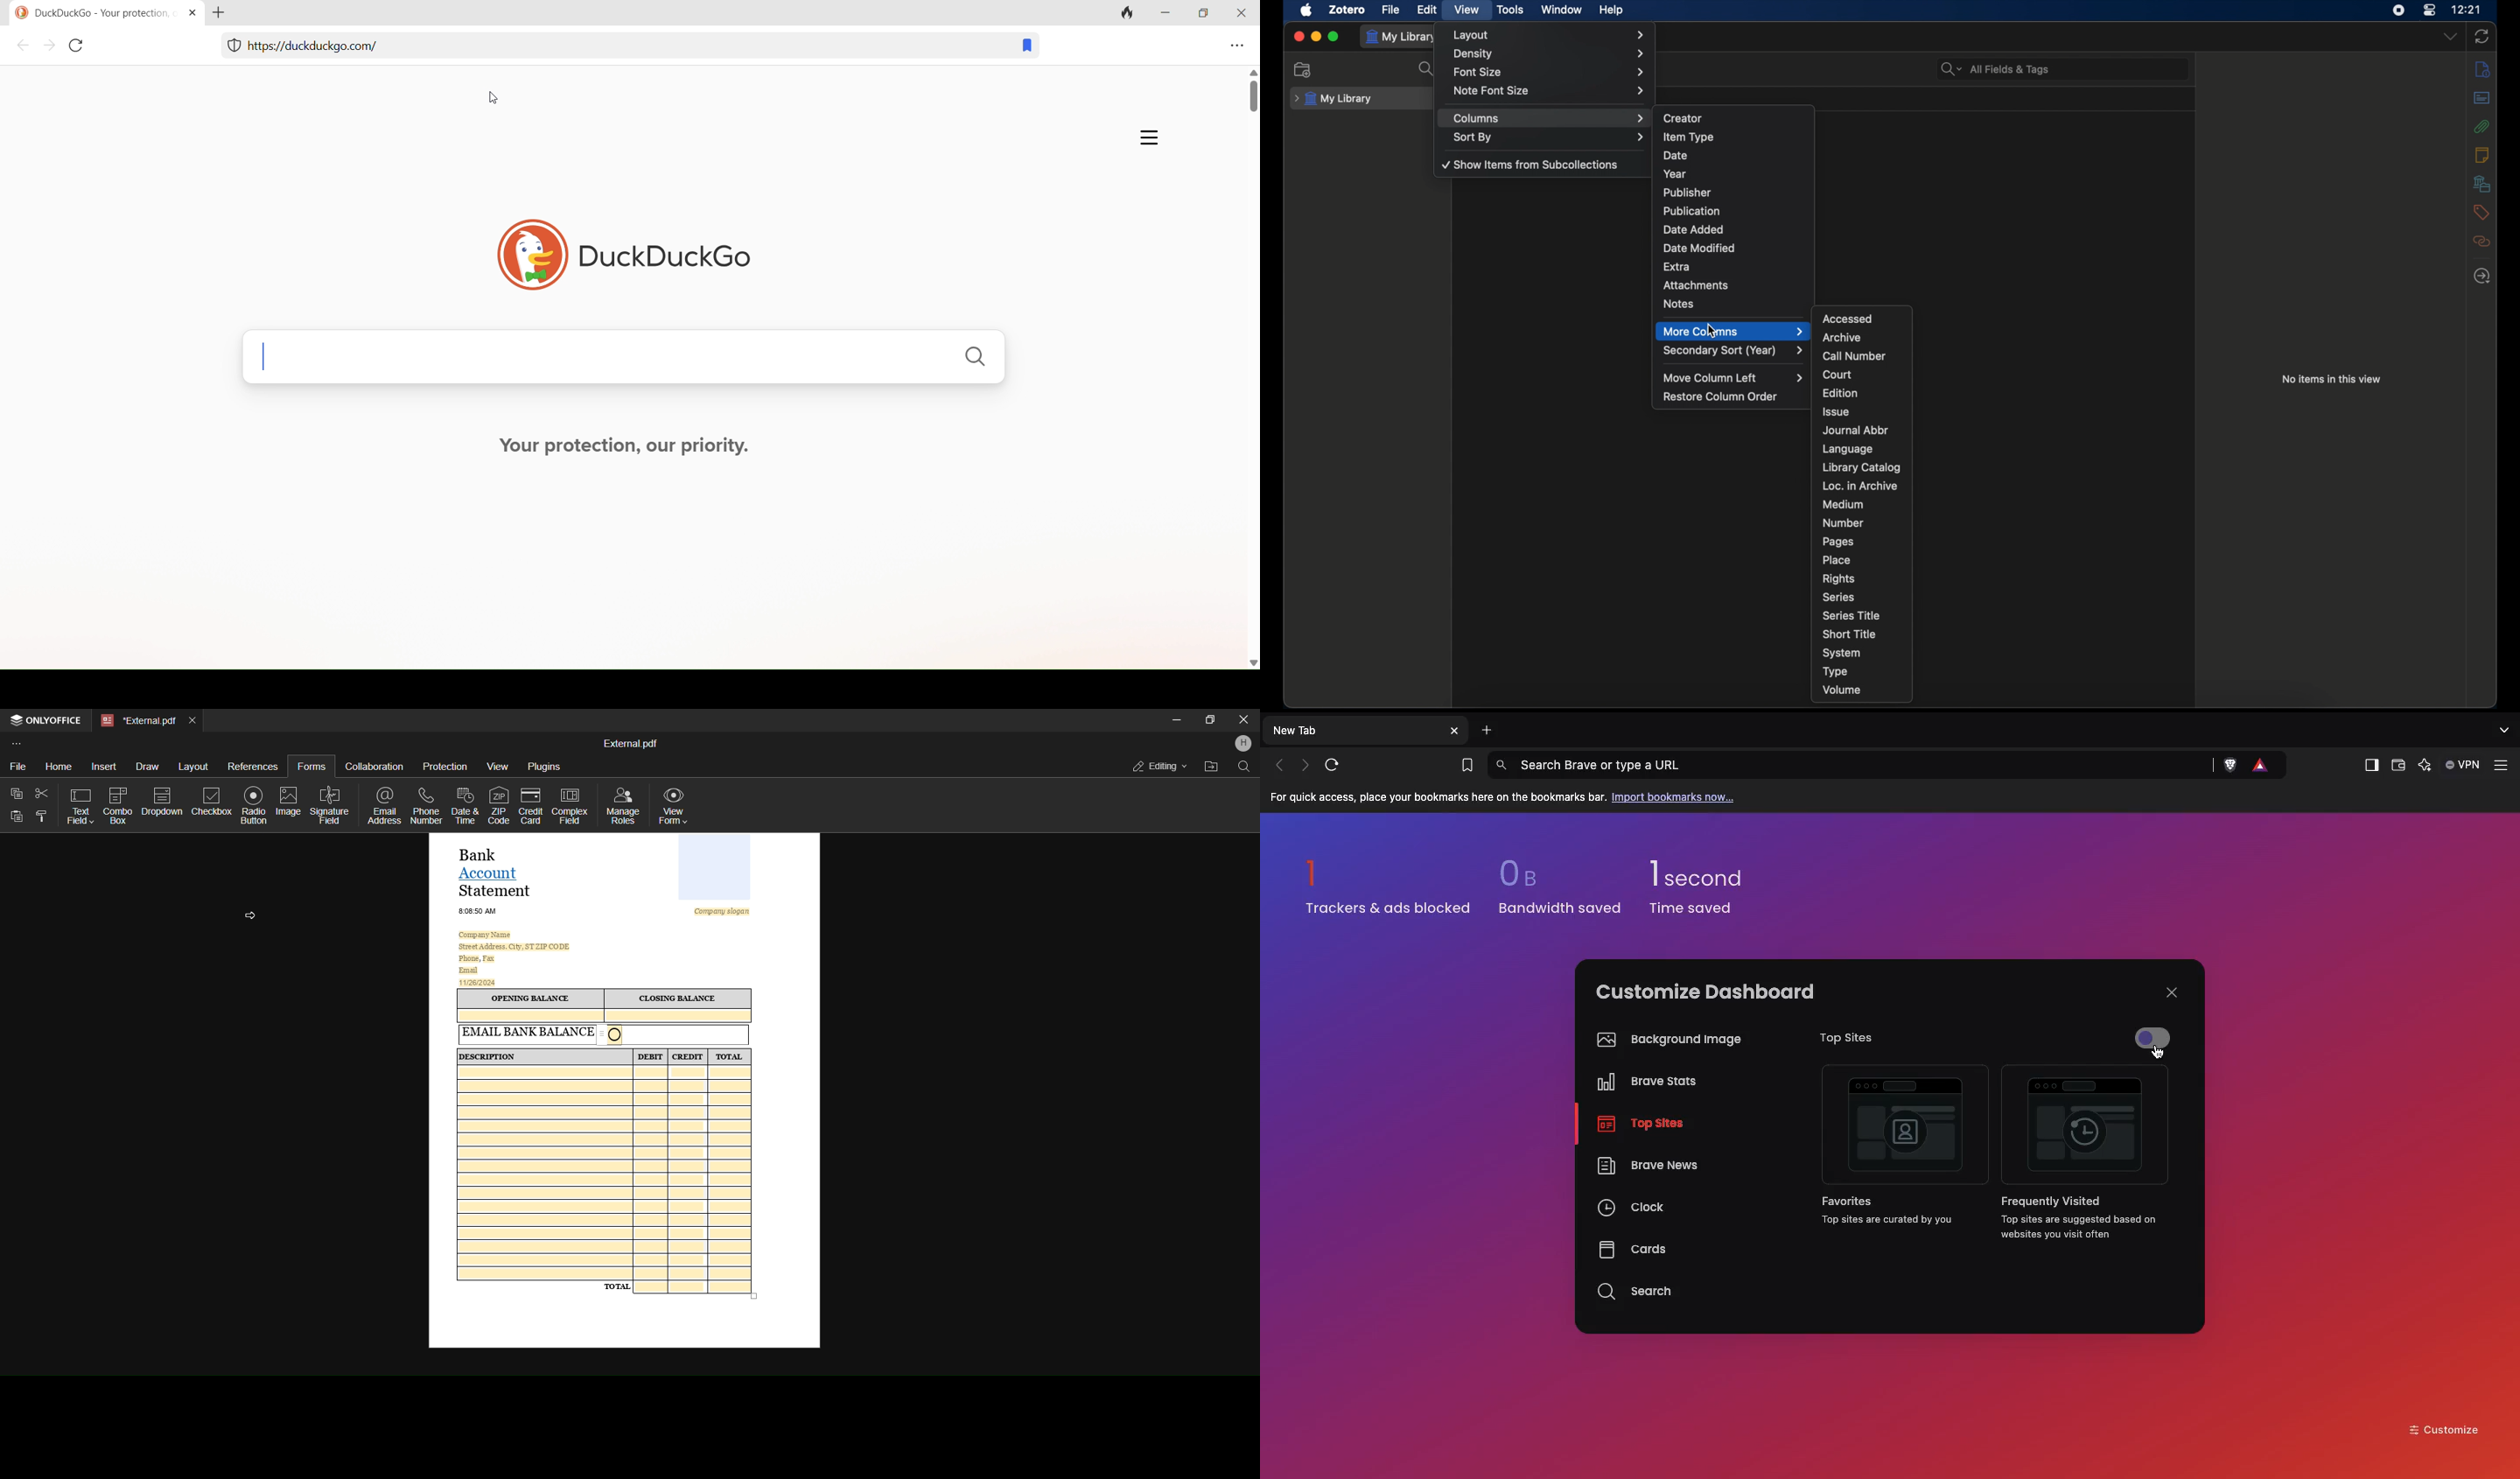 This screenshot has width=2520, height=1484. I want to click on Your protection, our priority., so click(625, 446).